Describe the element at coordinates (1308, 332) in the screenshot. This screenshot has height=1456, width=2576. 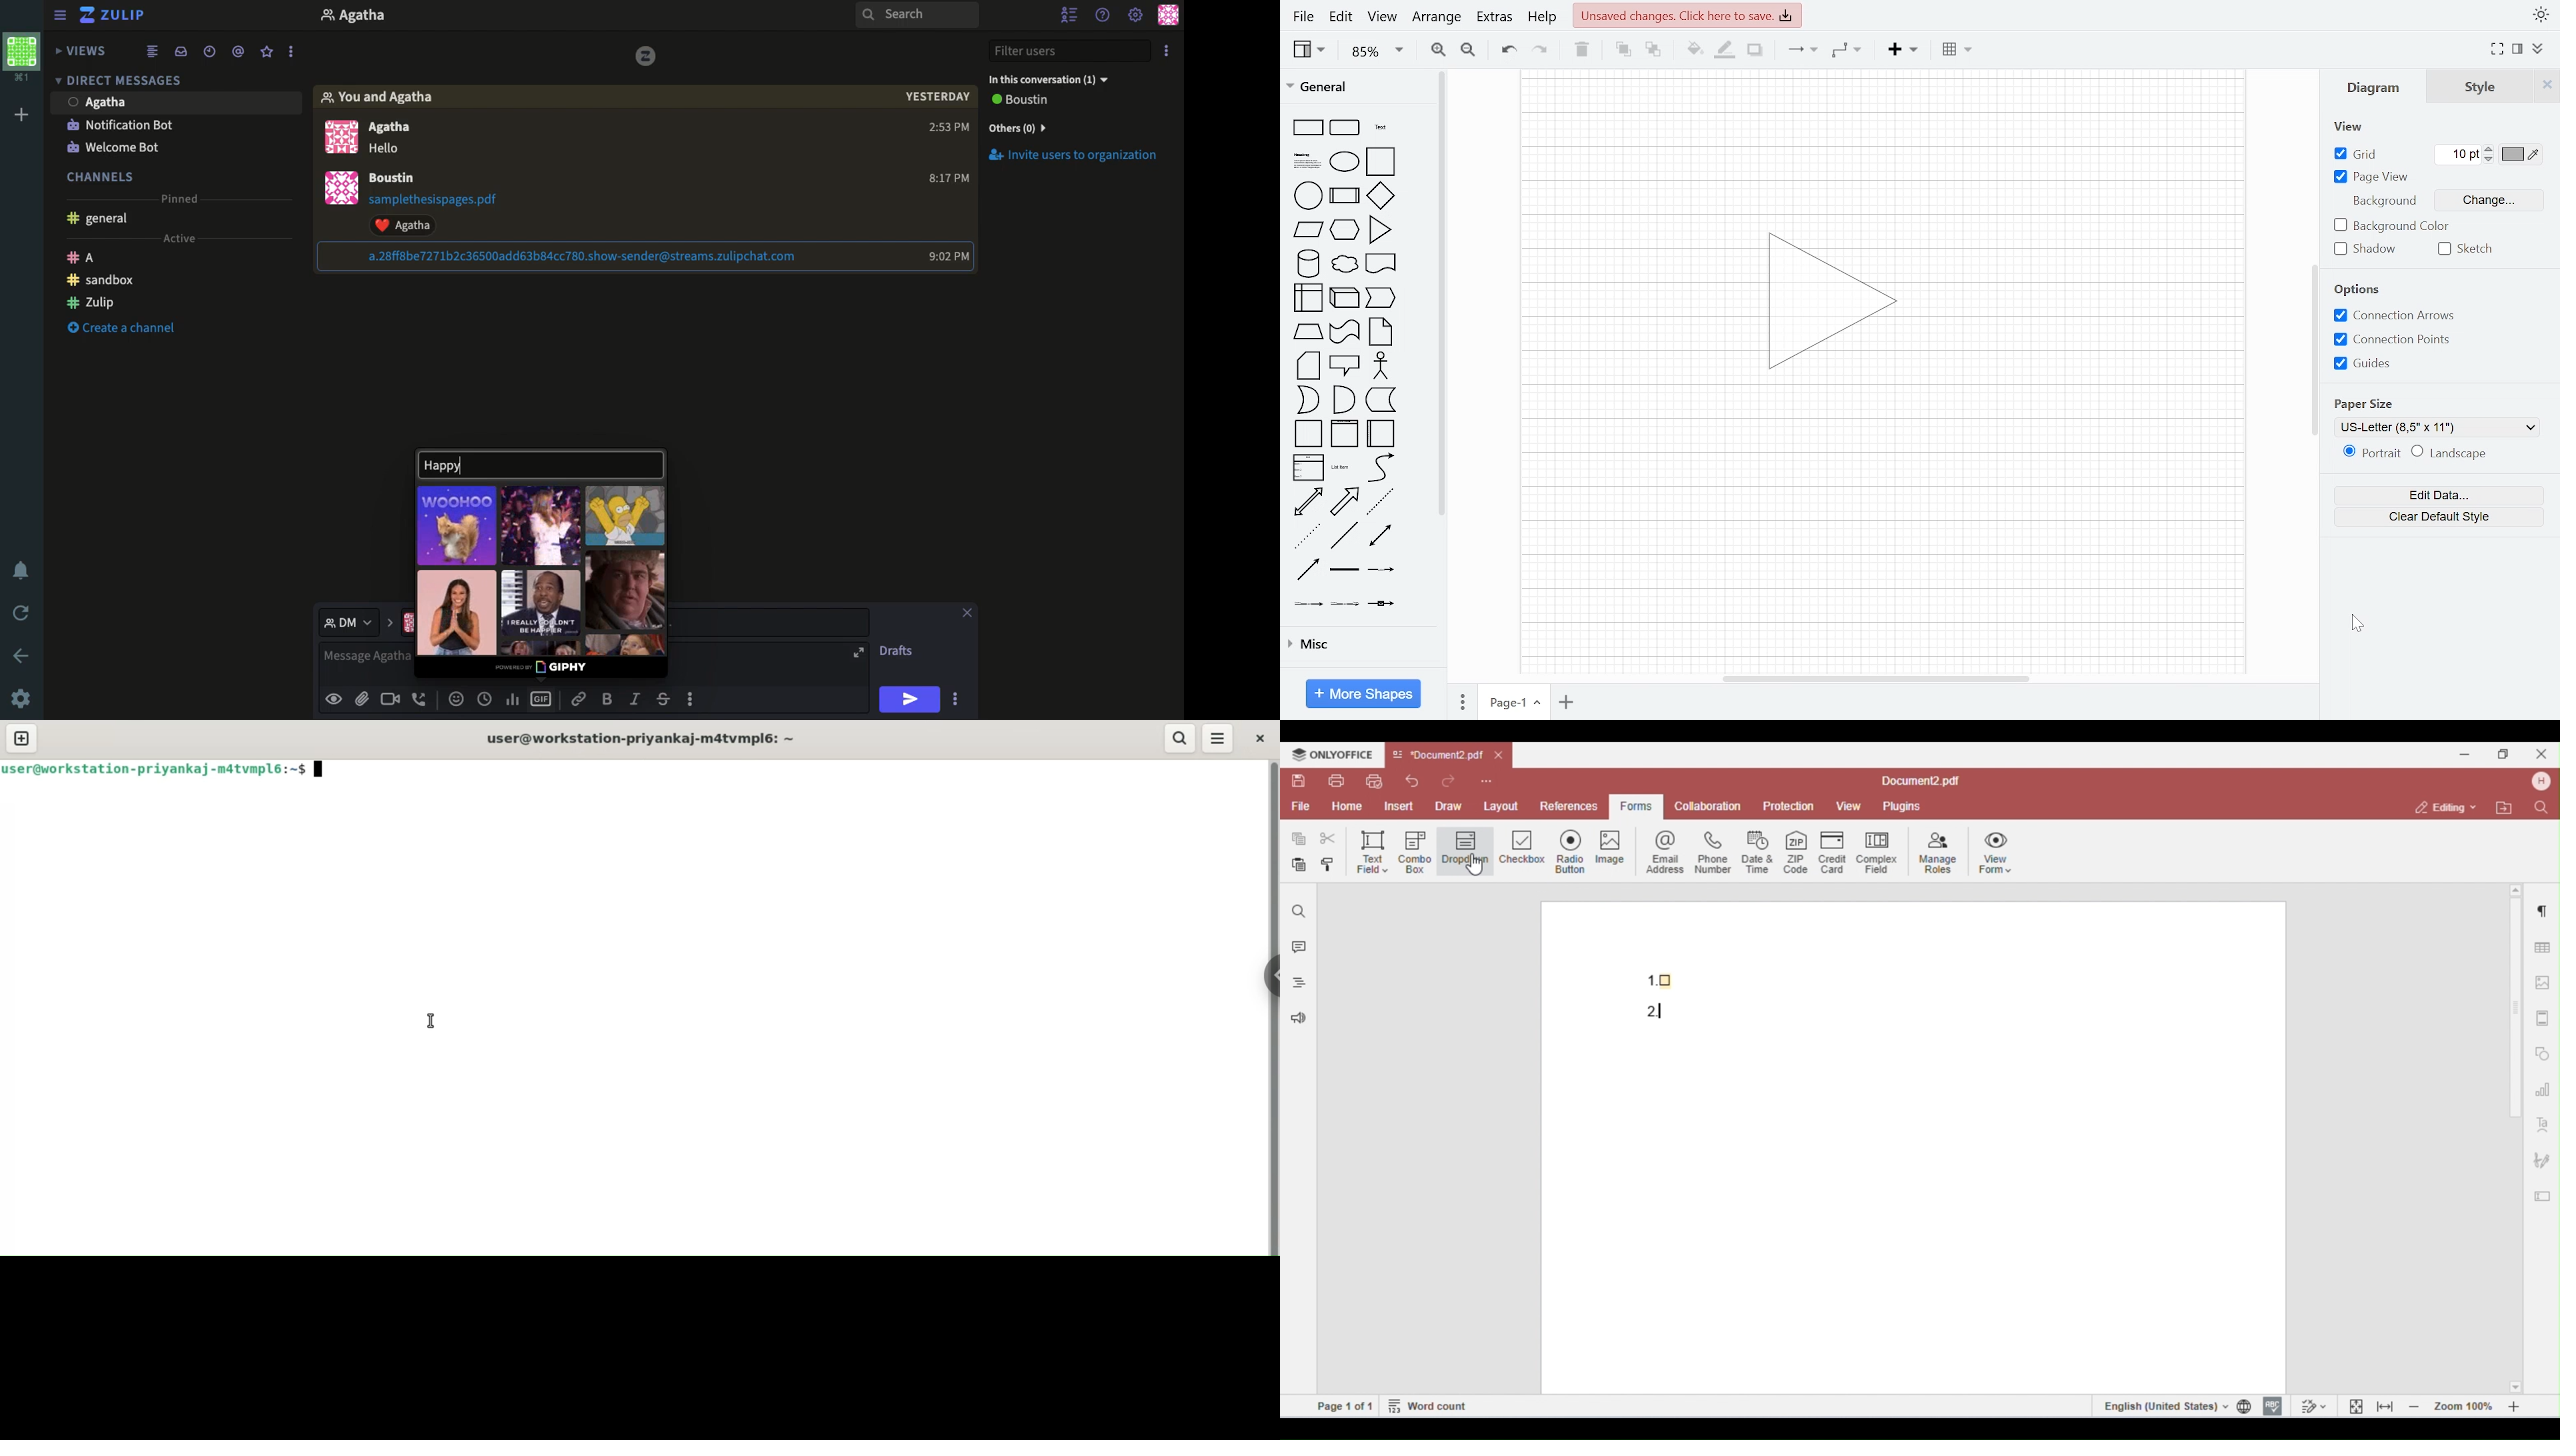
I see `Trapezoid` at that location.